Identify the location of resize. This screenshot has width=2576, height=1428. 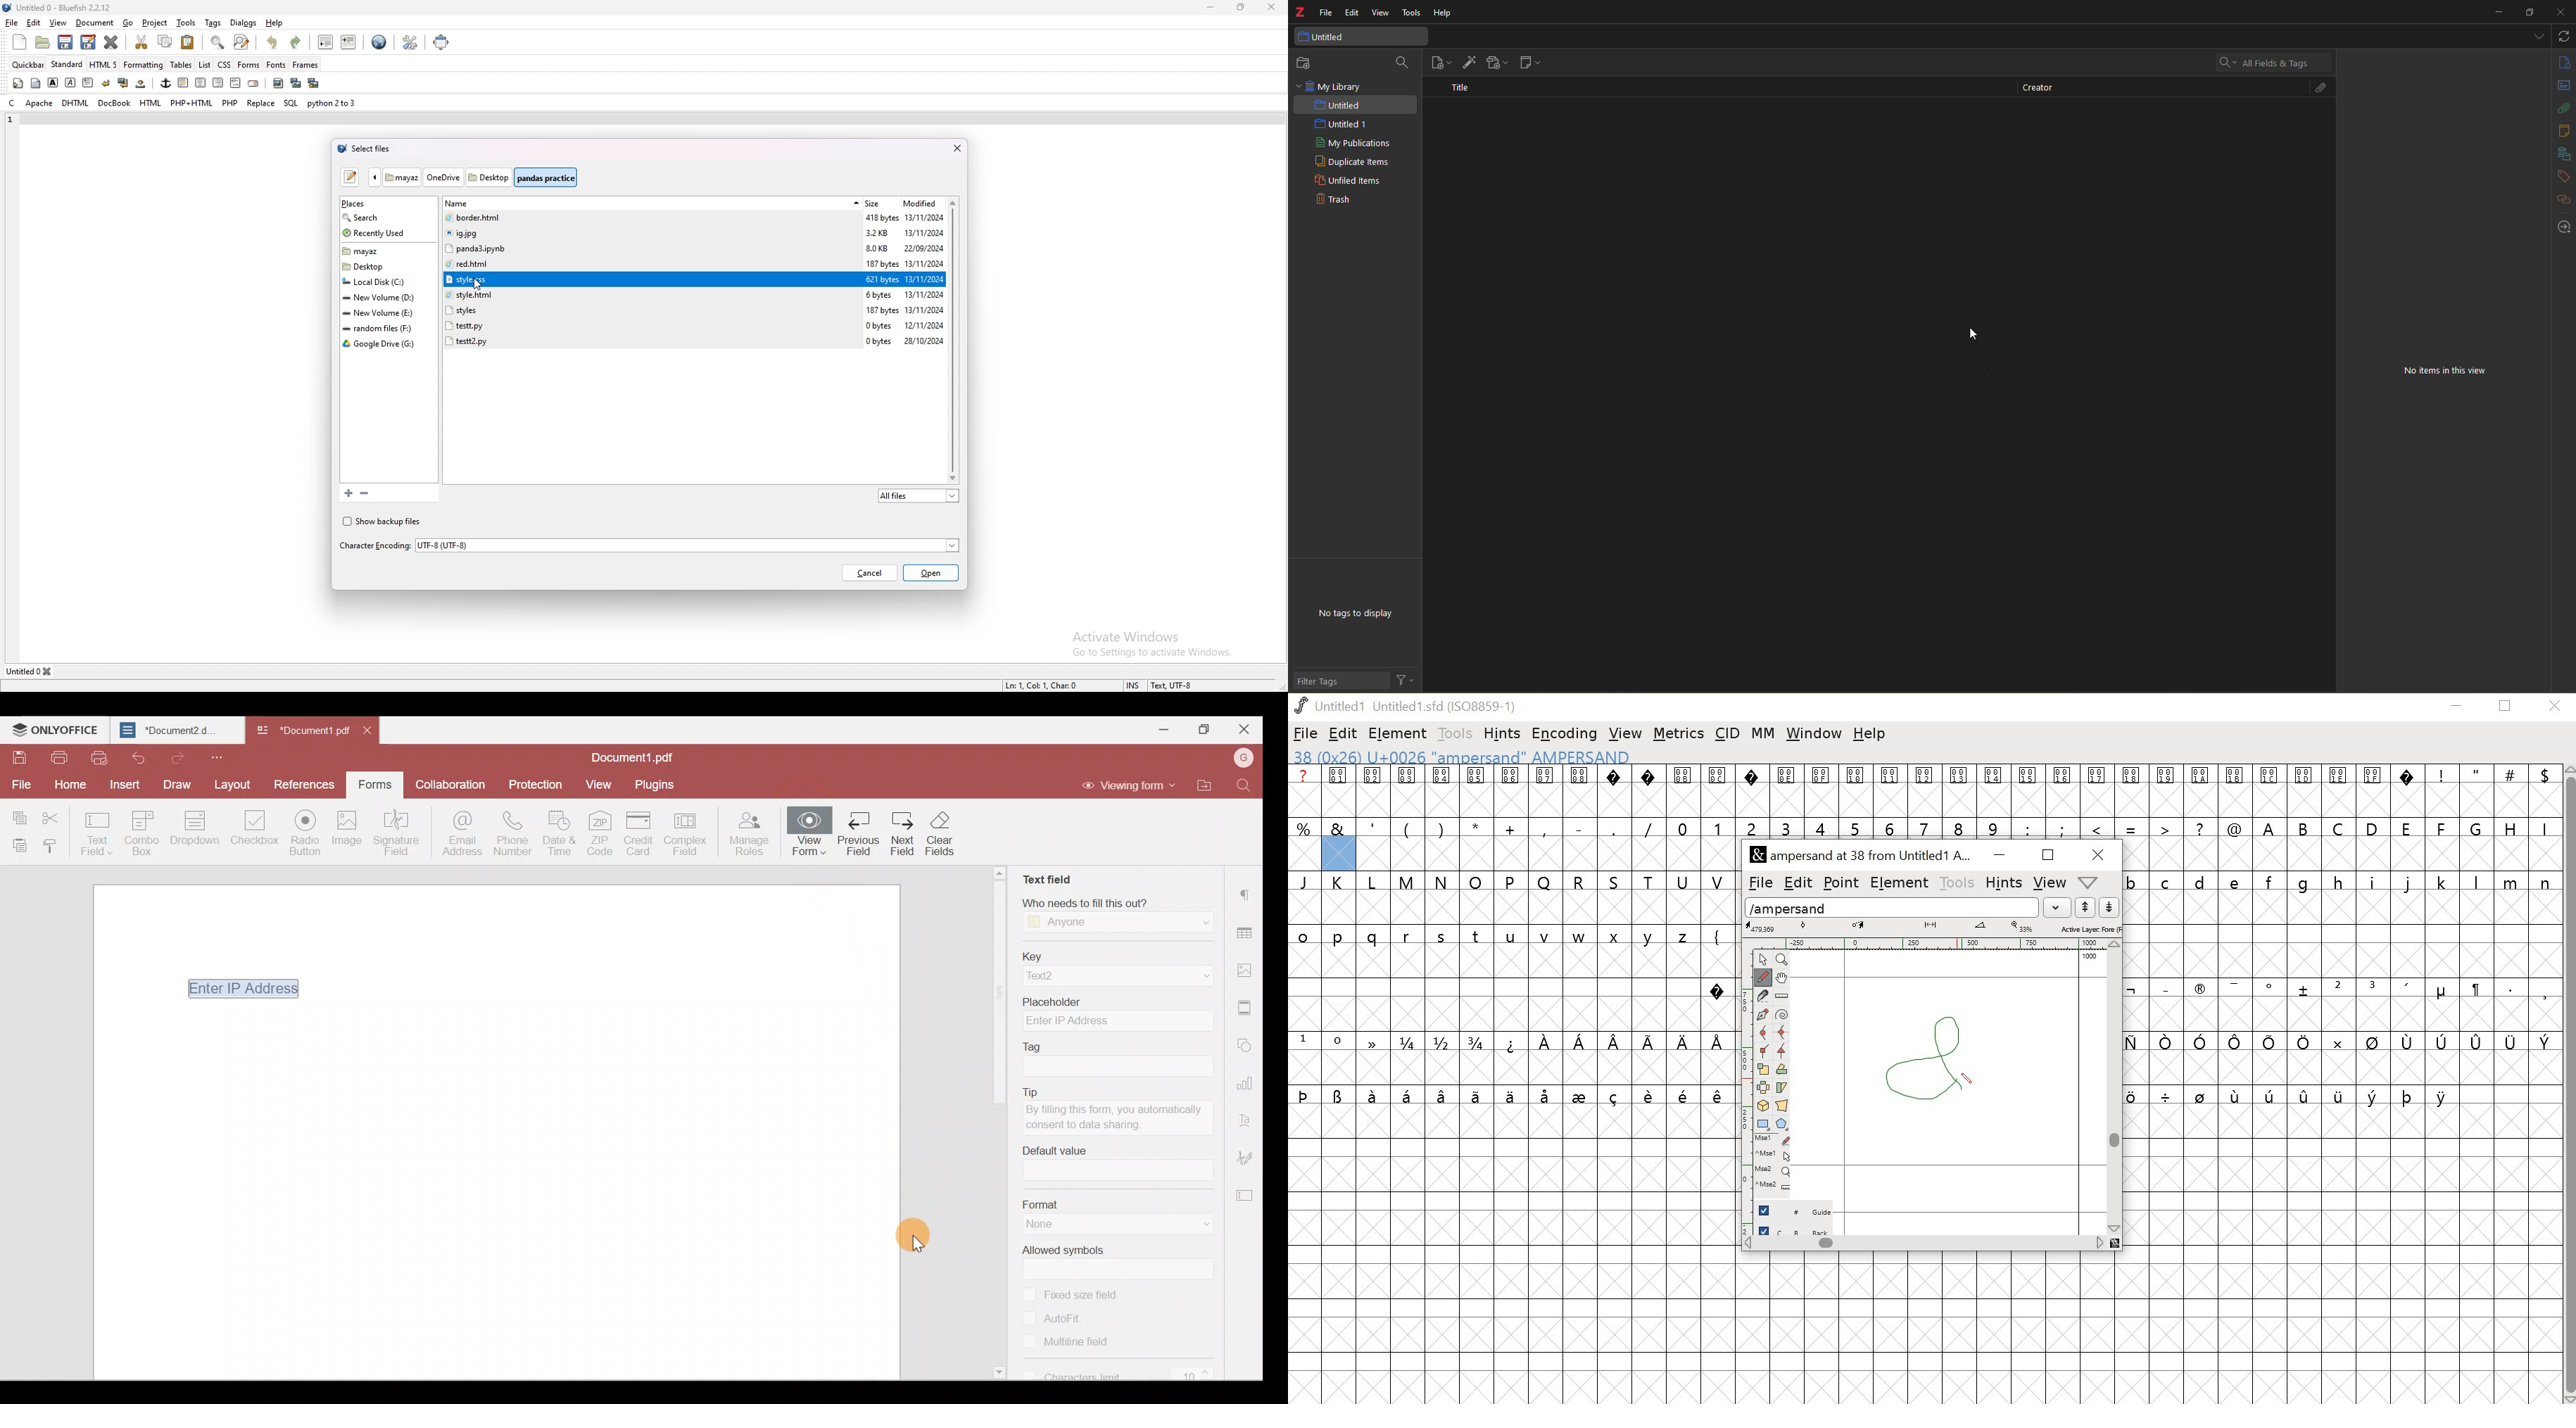
(1241, 7).